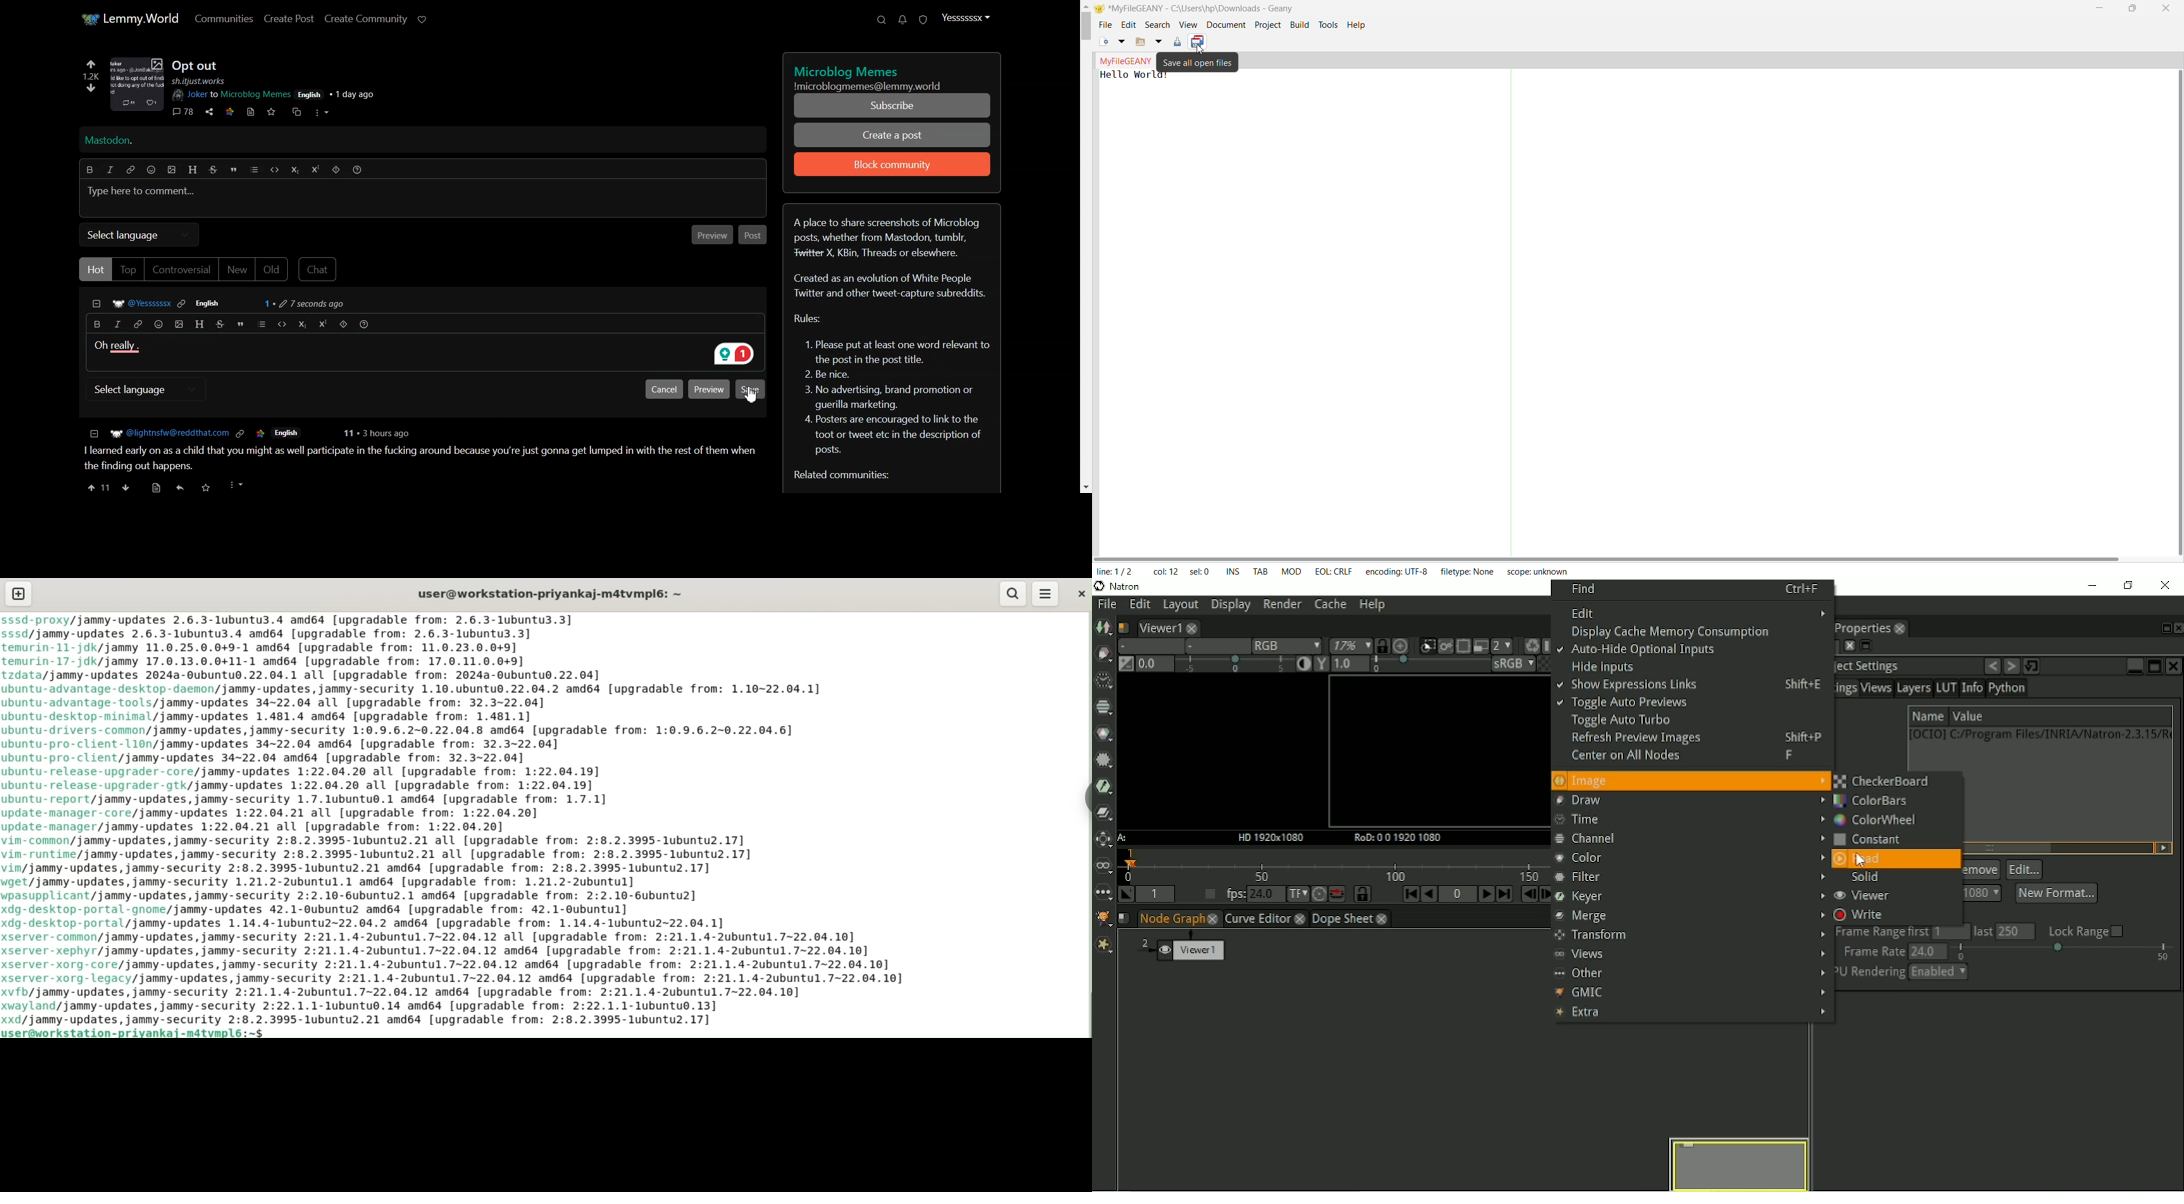 The height and width of the screenshot is (1204, 2184). Describe the element at coordinates (109, 169) in the screenshot. I see `Italic` at that location.